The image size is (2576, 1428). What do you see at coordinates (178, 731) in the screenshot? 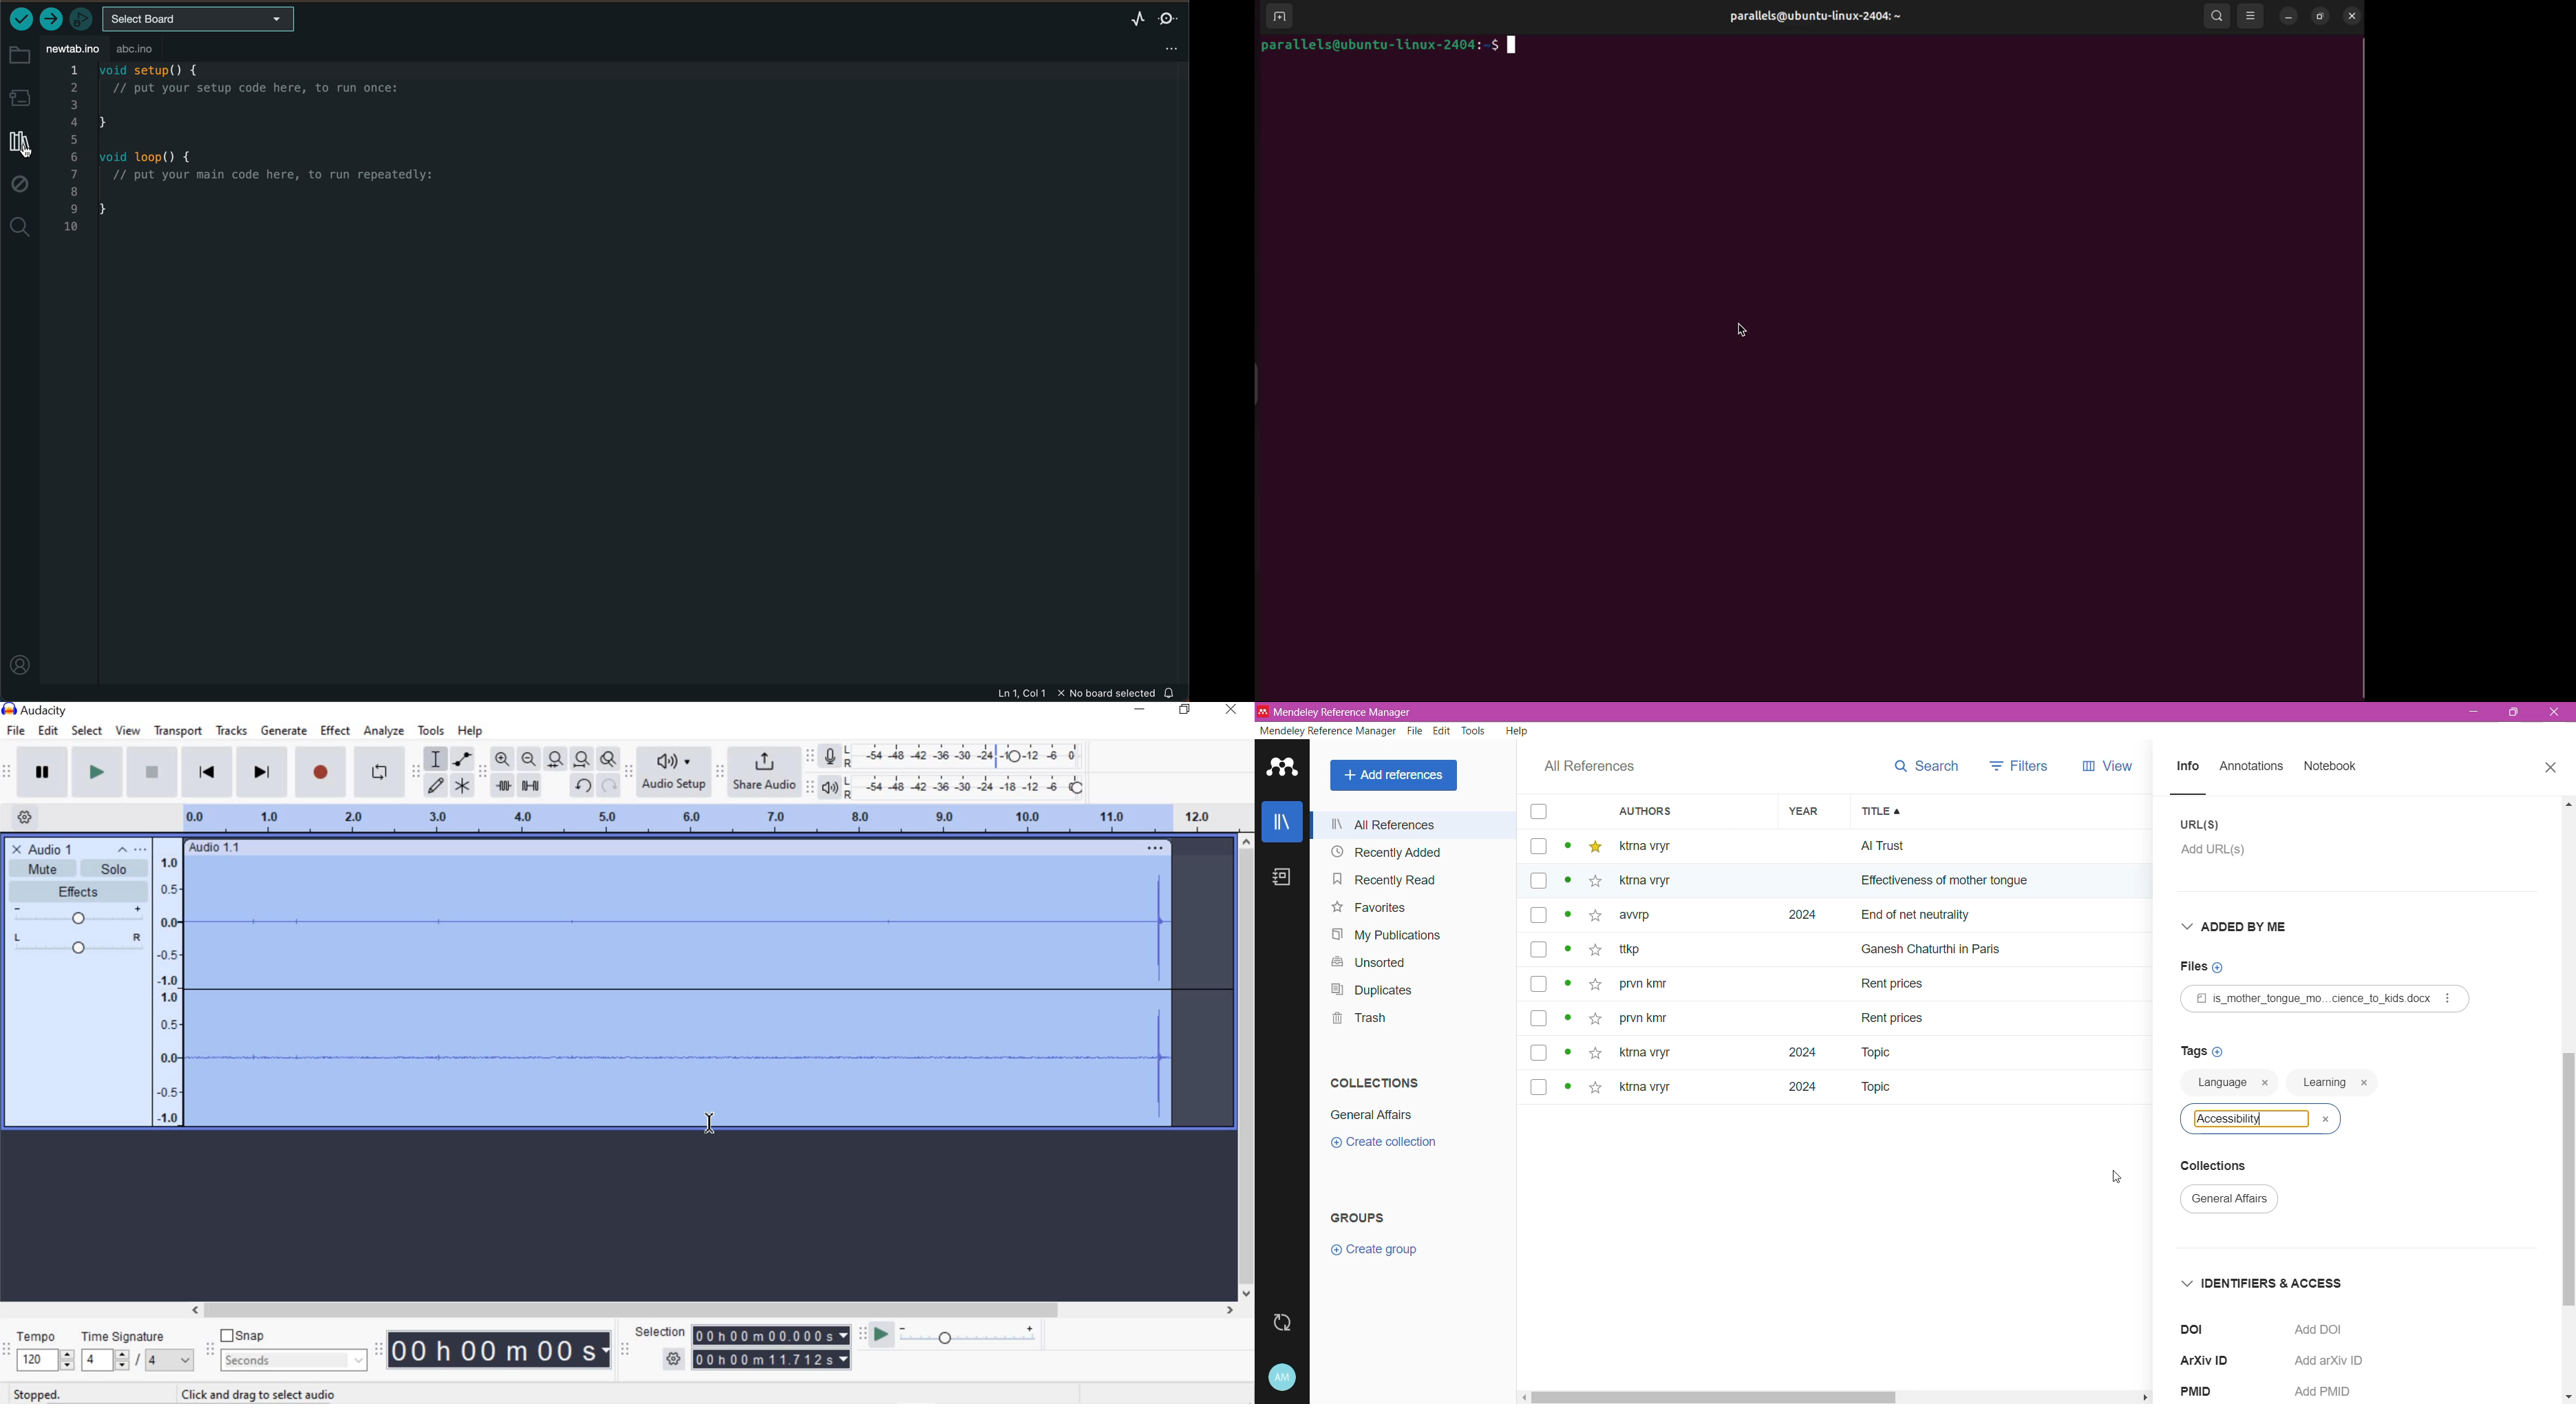
I see `transport` at bounding box center [178, 731].